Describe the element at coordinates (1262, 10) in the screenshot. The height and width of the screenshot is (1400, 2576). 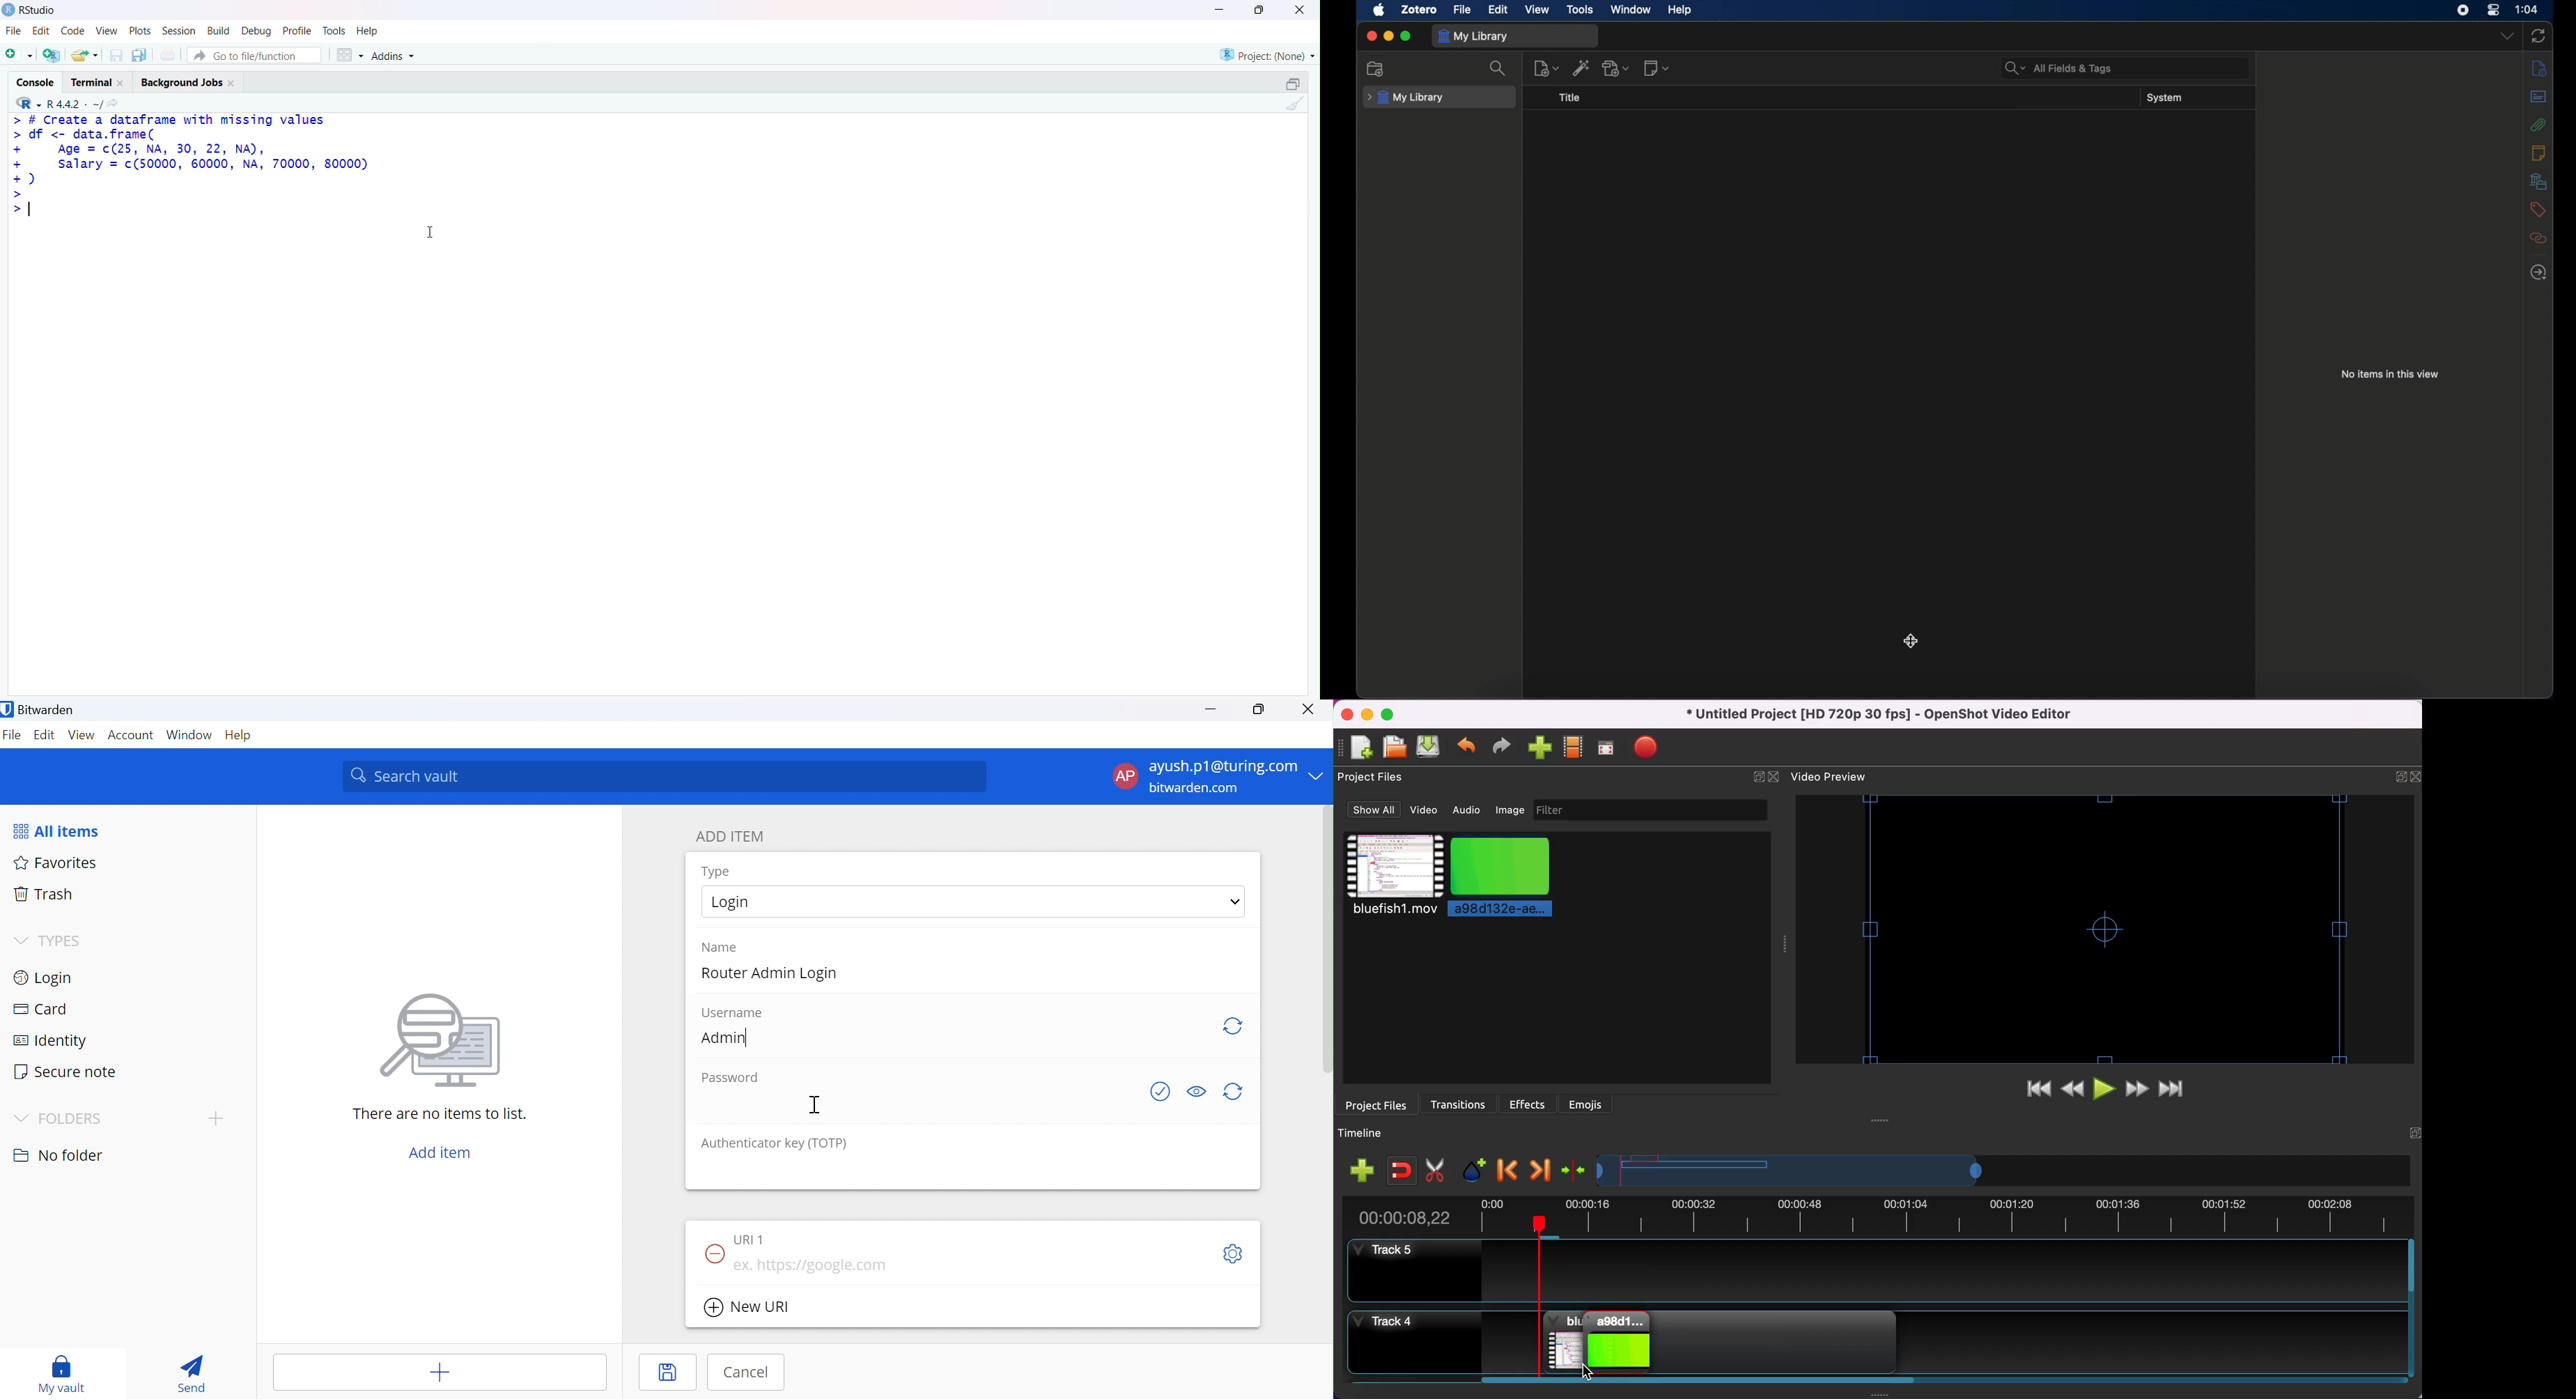
I see `Maximize` at that location.